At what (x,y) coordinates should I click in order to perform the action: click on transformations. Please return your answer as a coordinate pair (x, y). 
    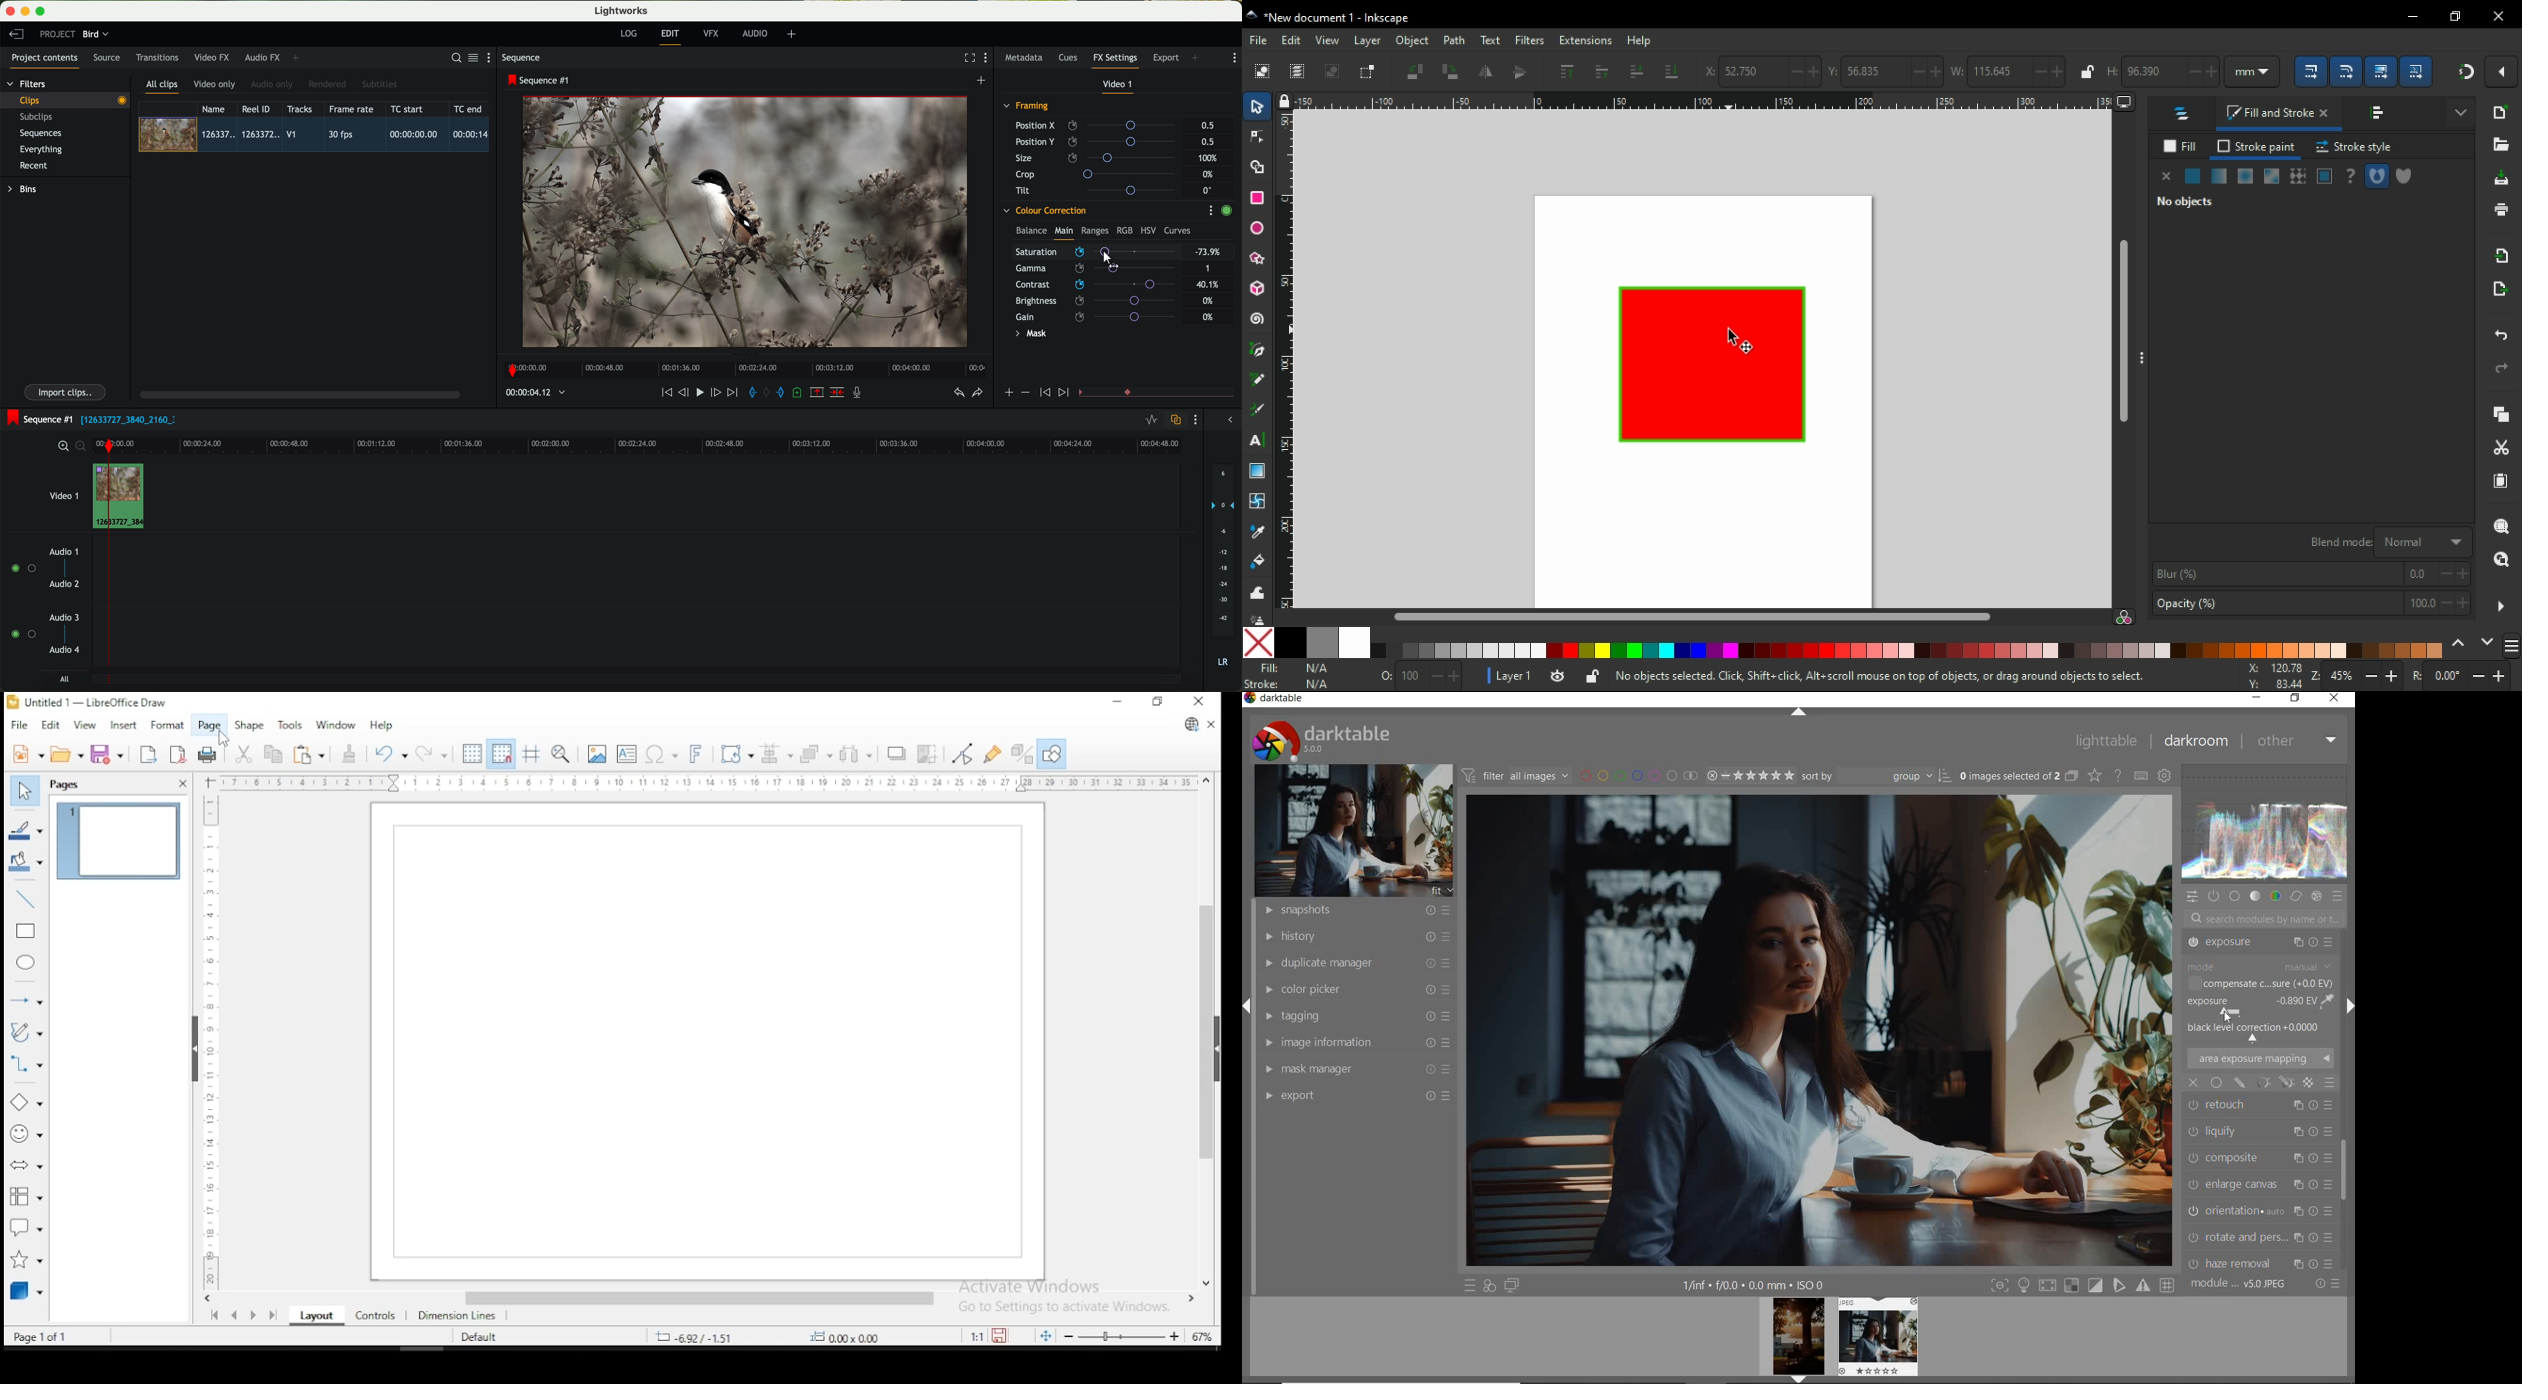
    Looking at the image, I should click on (735, 755).